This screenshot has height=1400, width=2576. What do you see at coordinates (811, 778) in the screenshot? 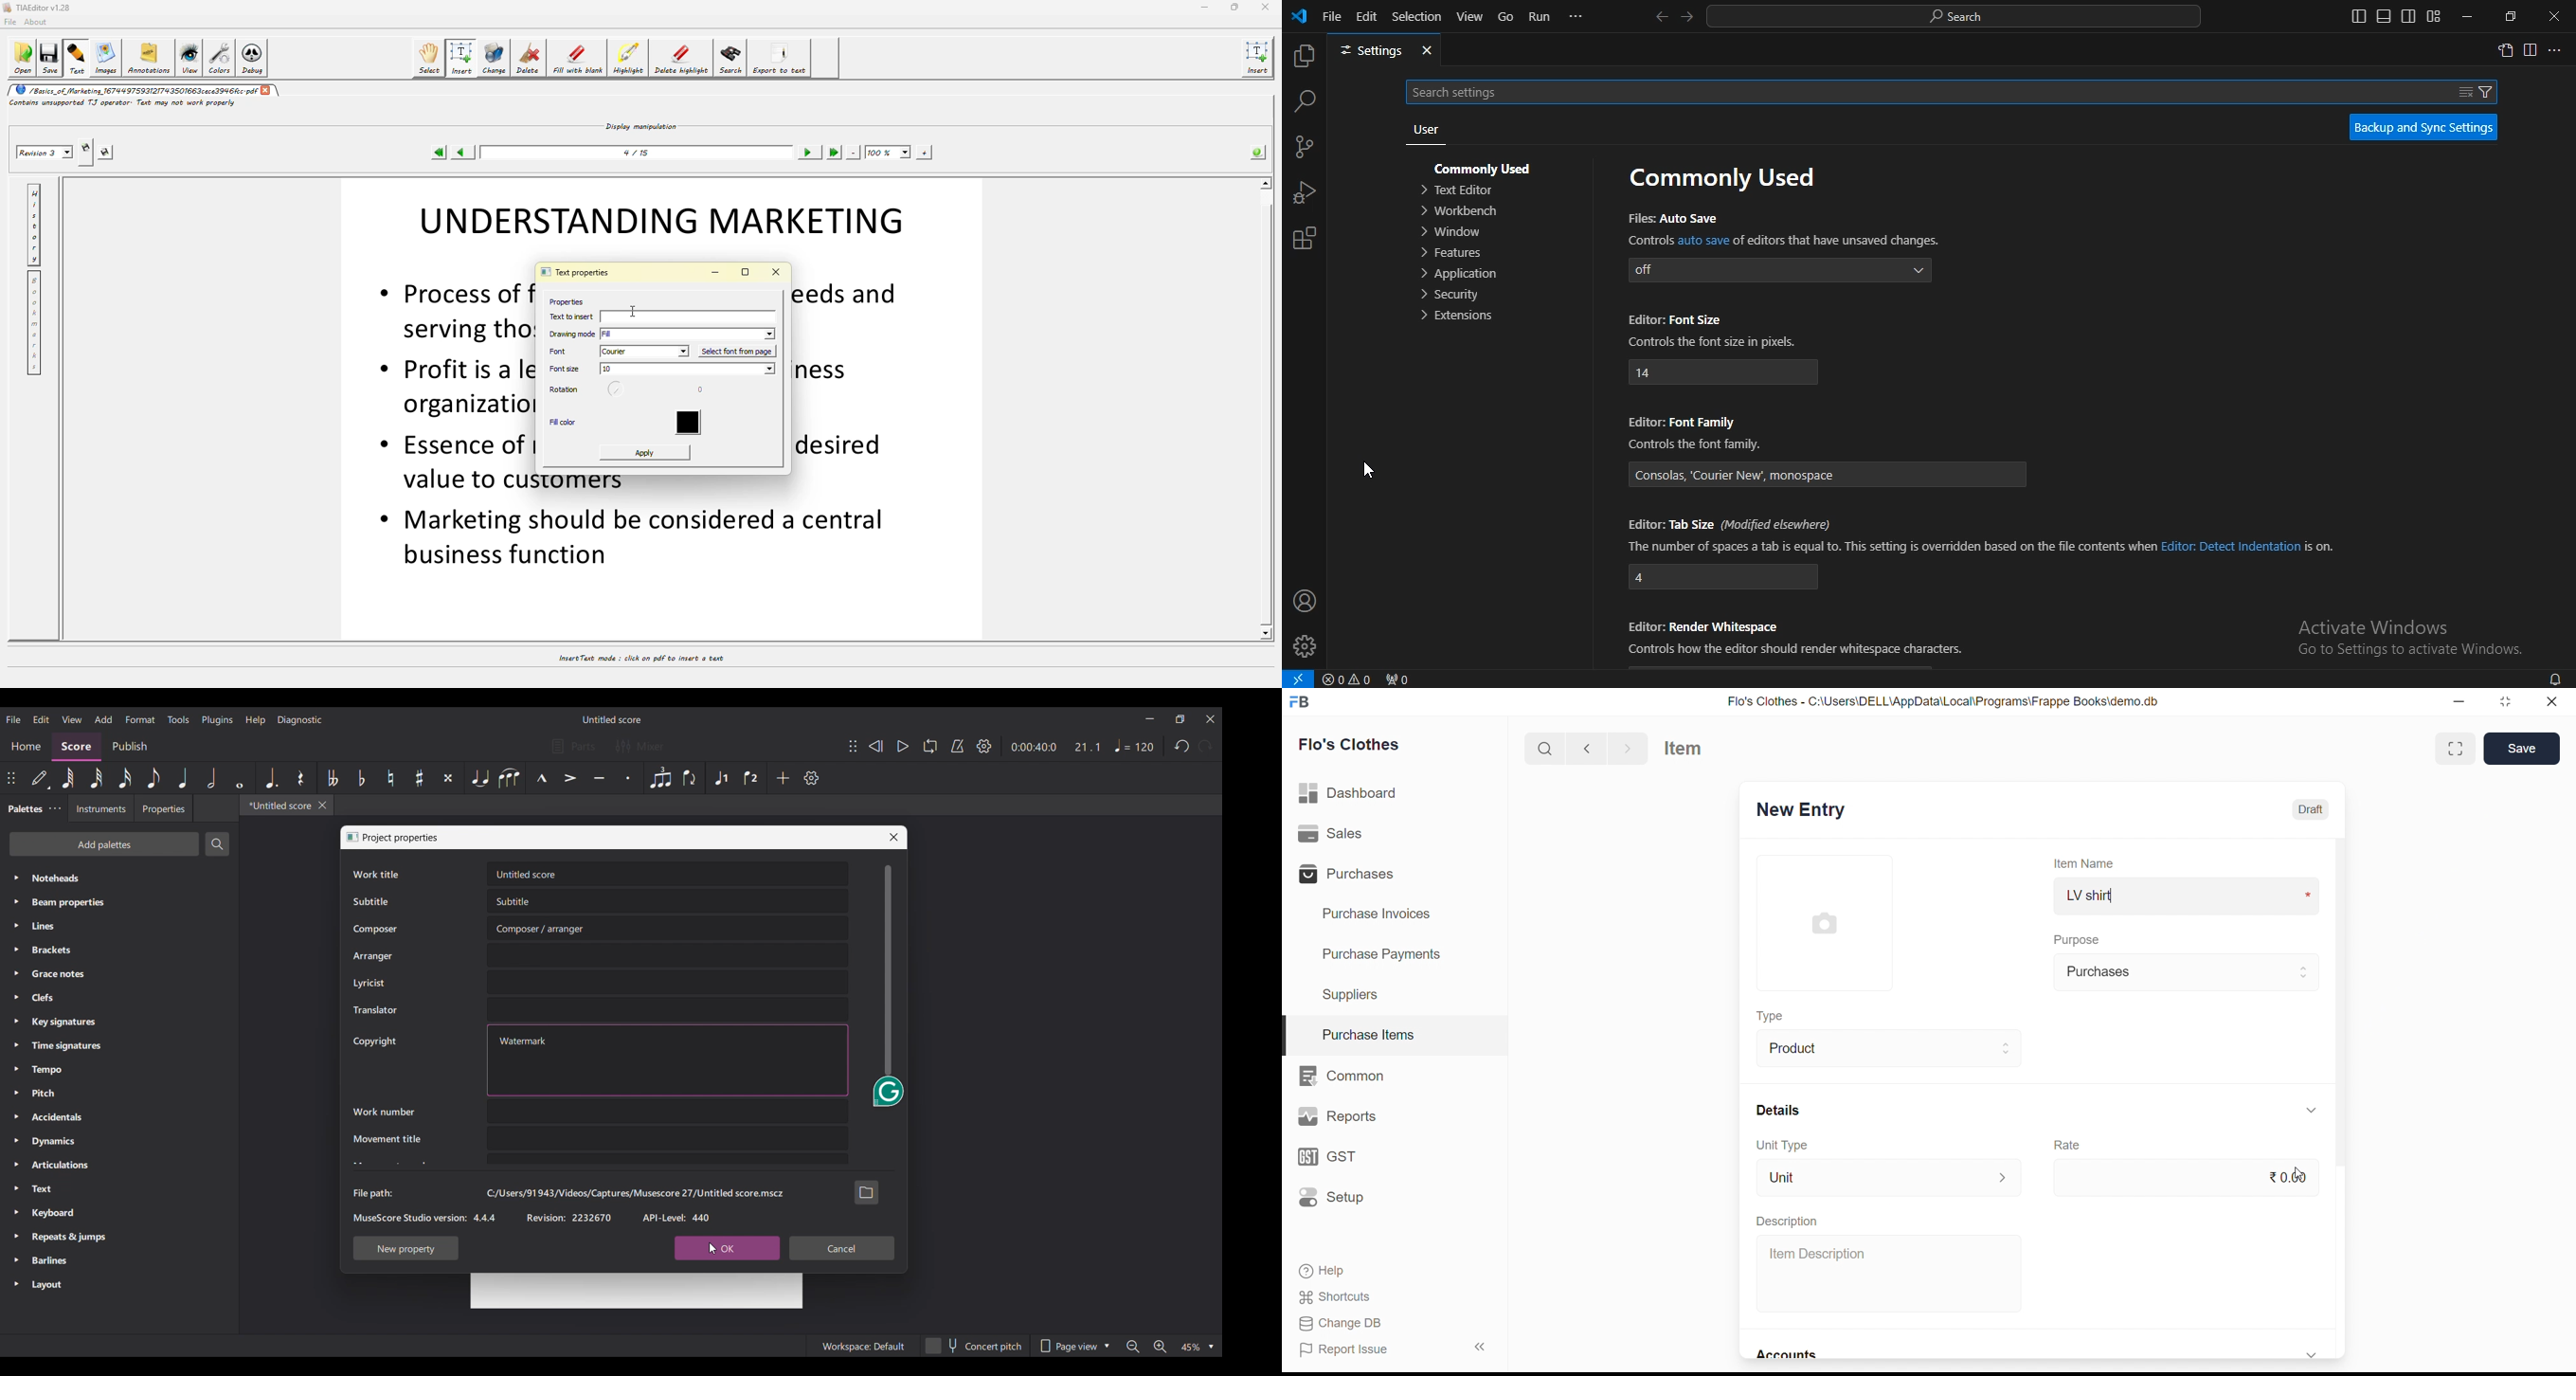
I see `Settings` at bounding box center [811, 778].